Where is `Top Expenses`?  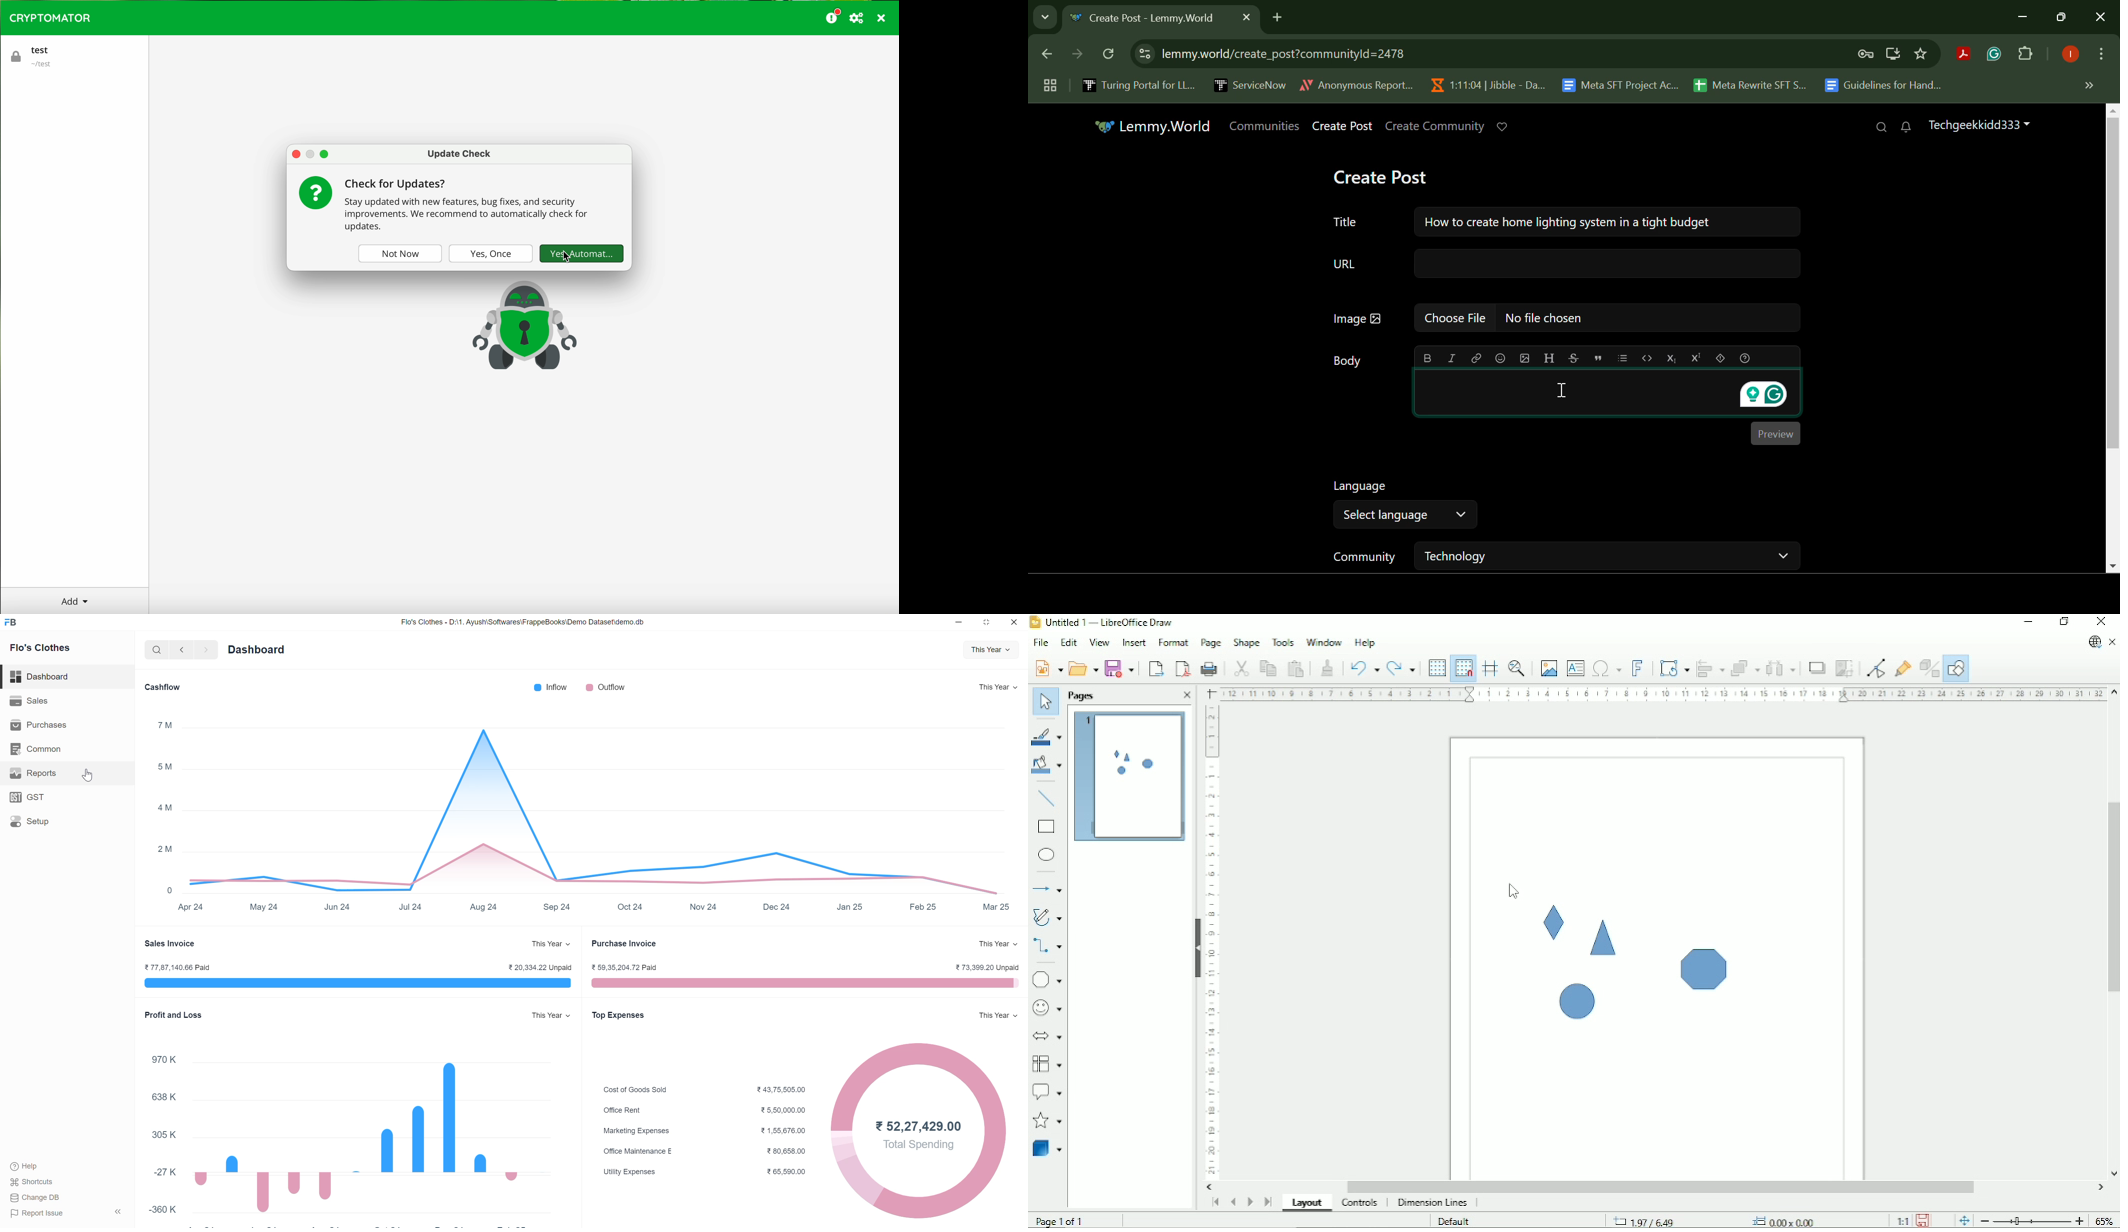
Top Expenses is located at coordinates (619, 1013).